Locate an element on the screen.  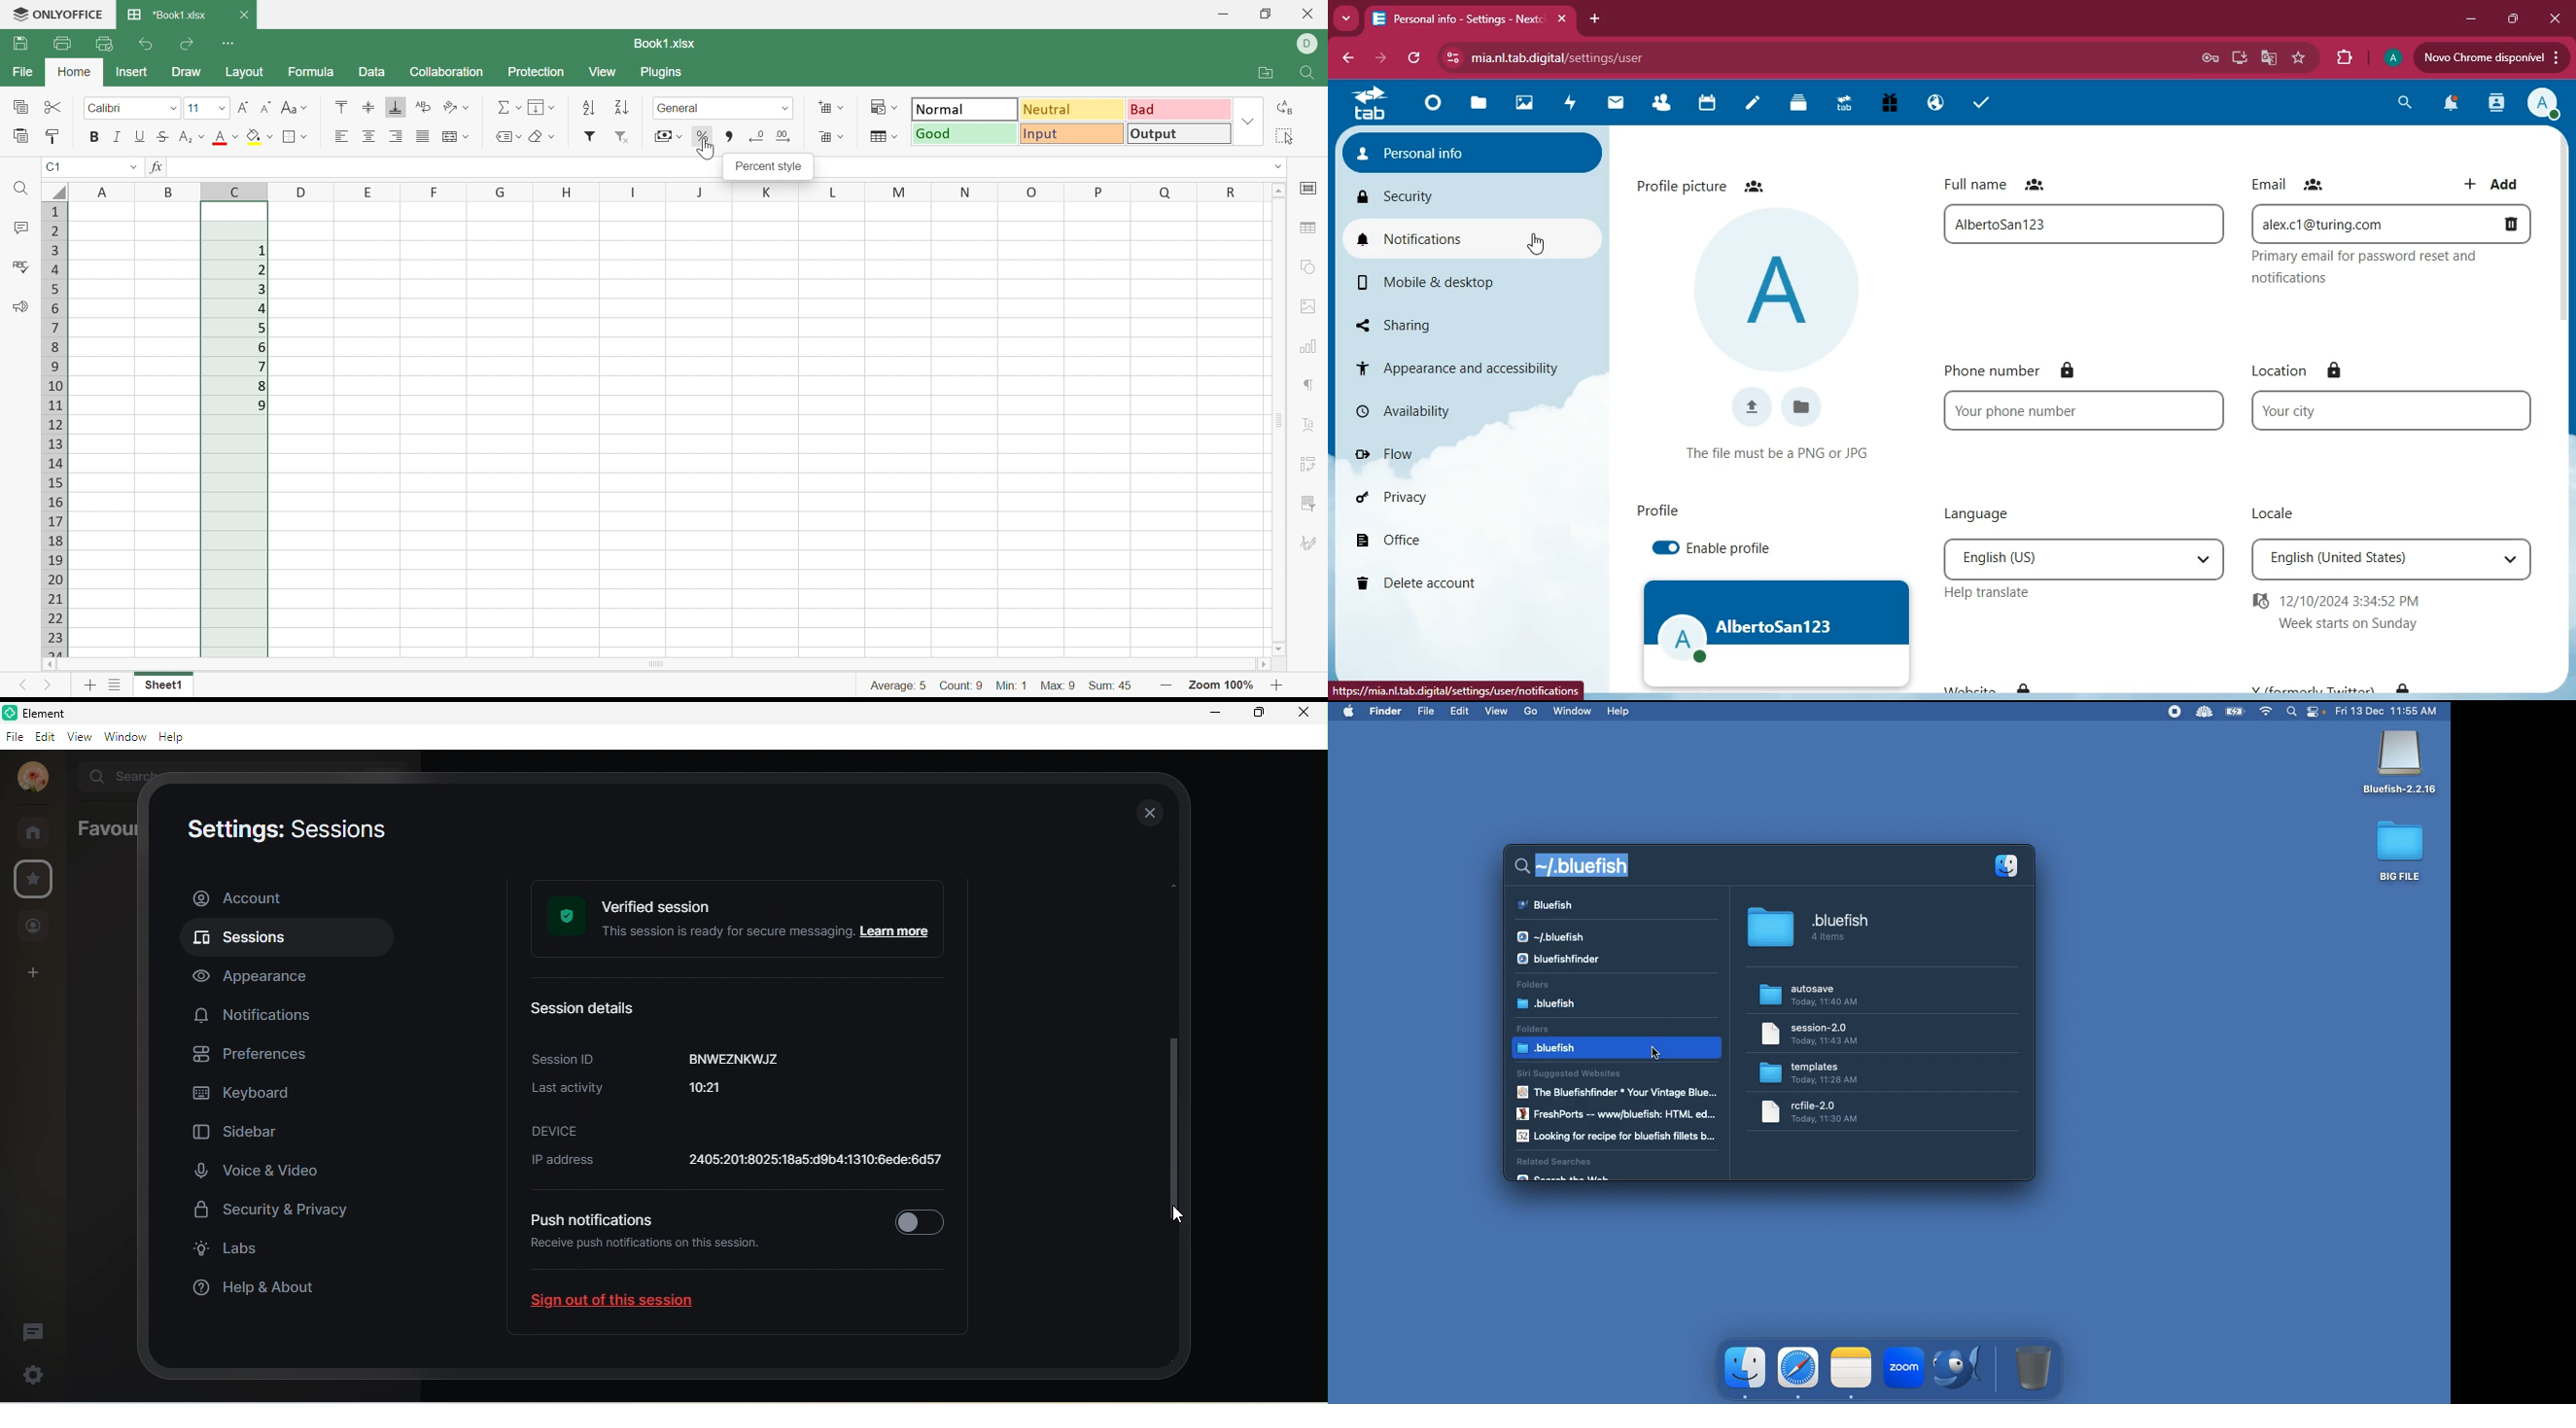
keyboard is located at coordinates (248, 1096).